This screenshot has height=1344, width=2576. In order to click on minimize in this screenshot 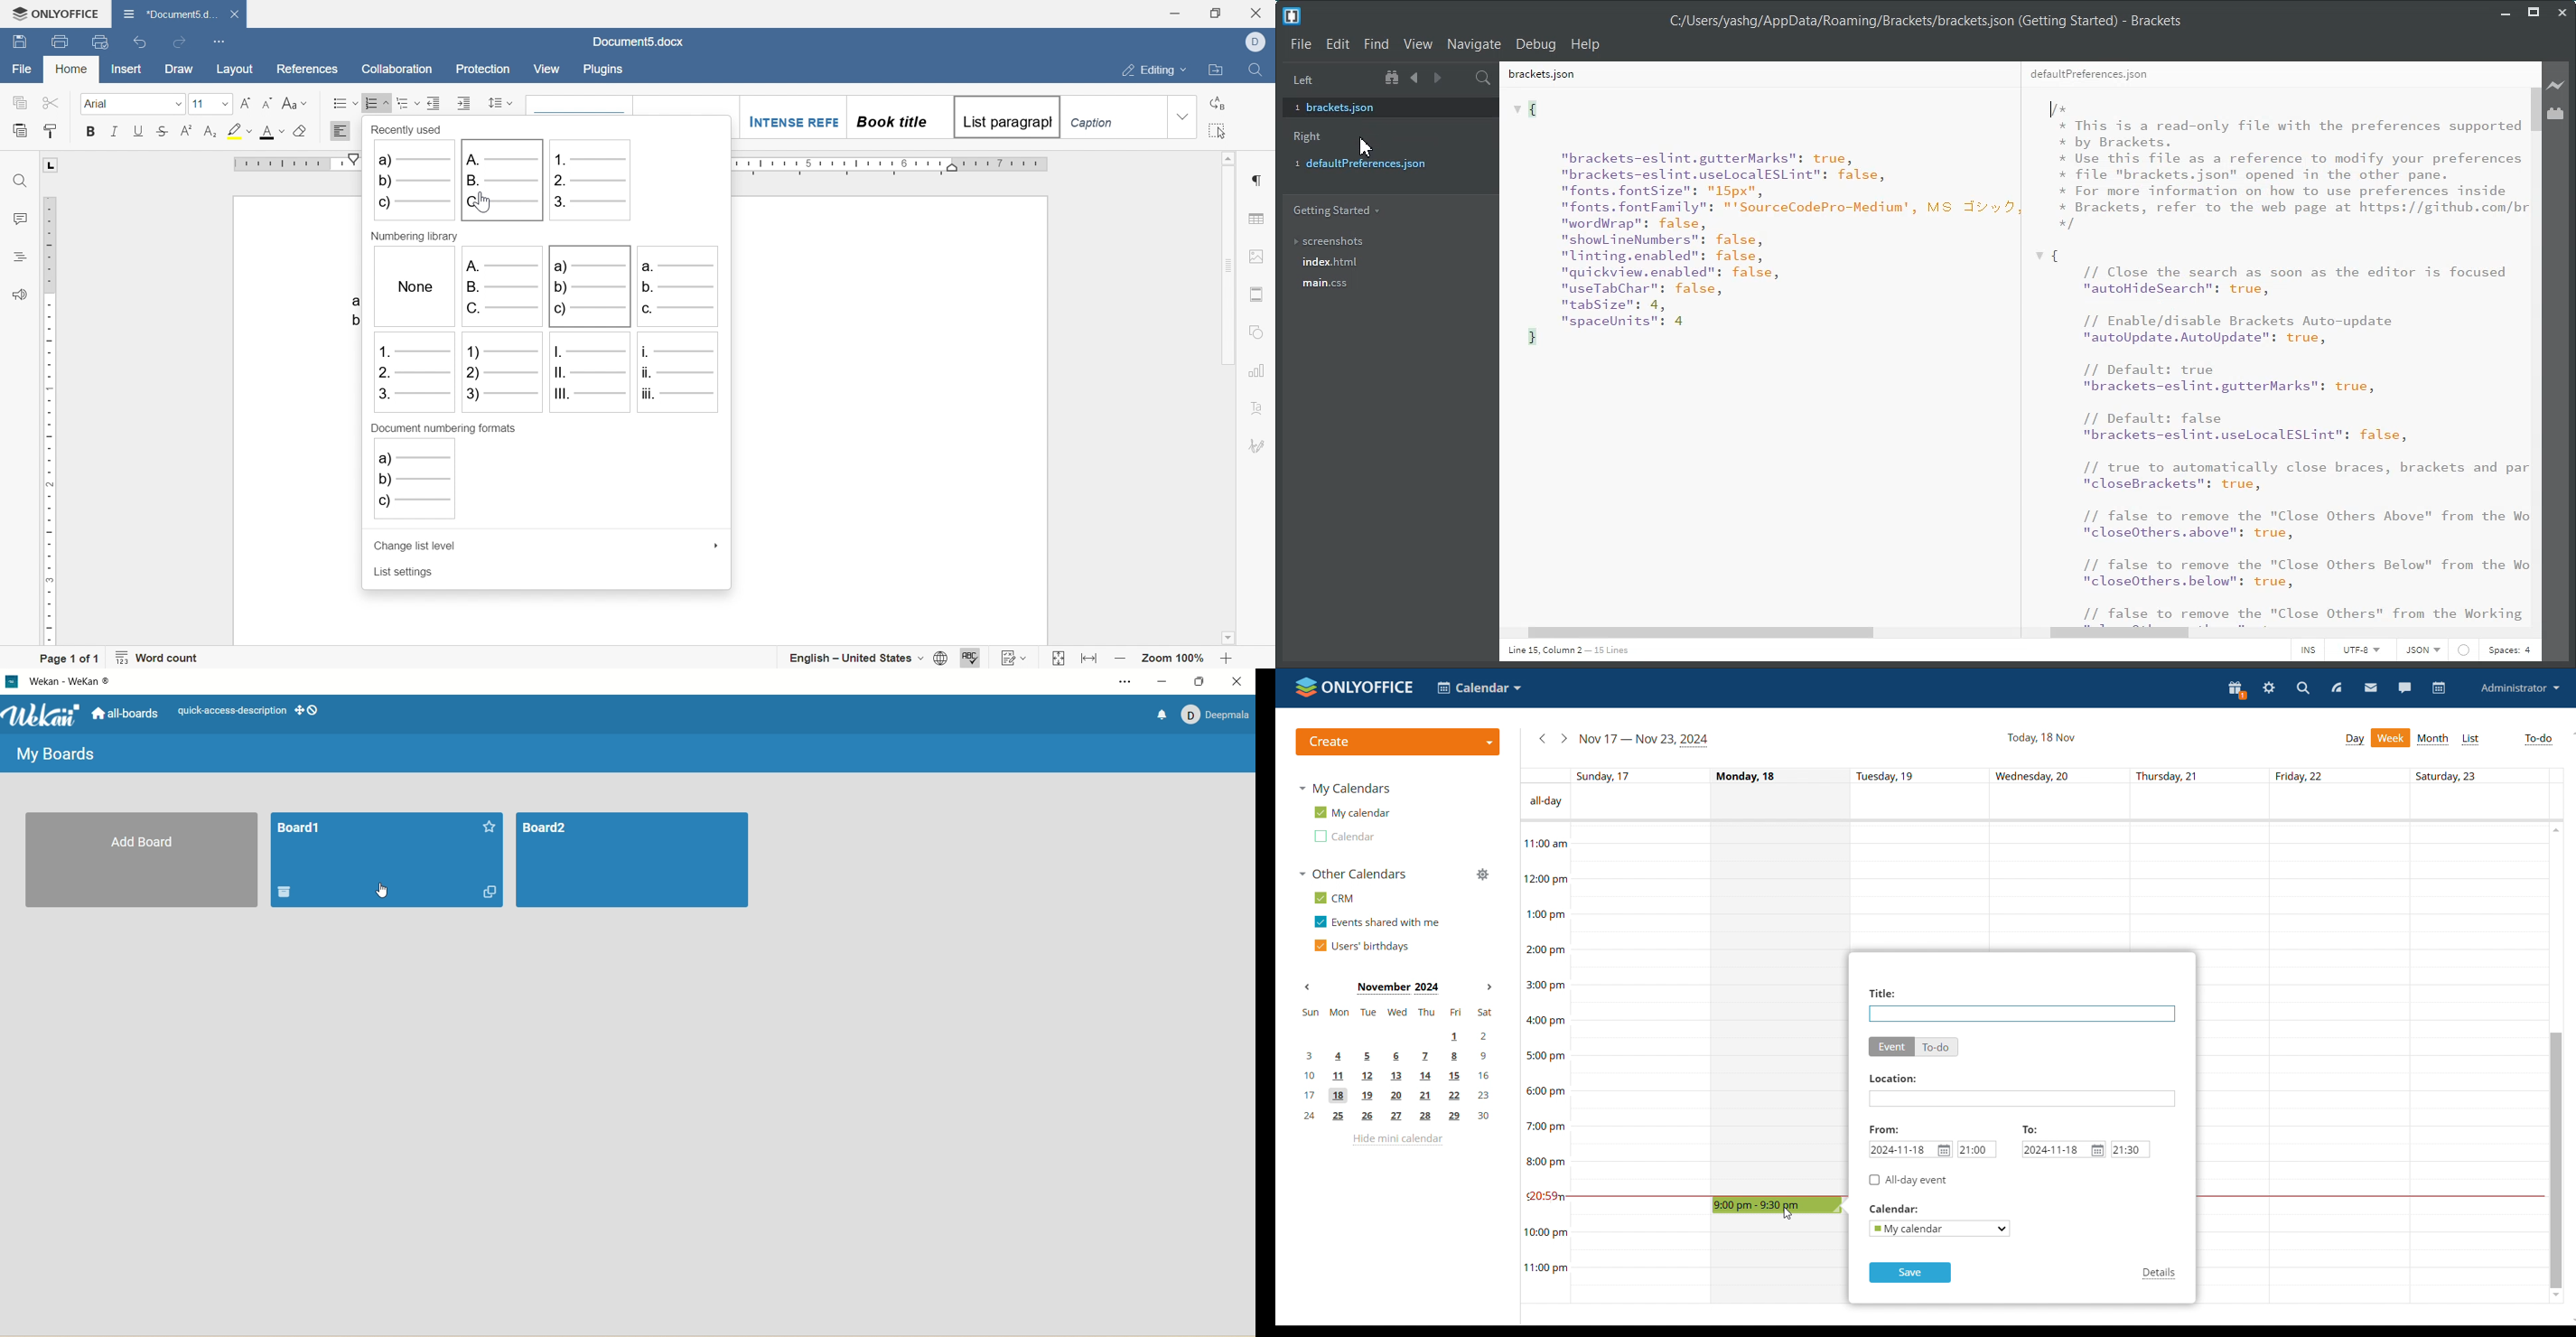, I will do `click(1173, 14)`.